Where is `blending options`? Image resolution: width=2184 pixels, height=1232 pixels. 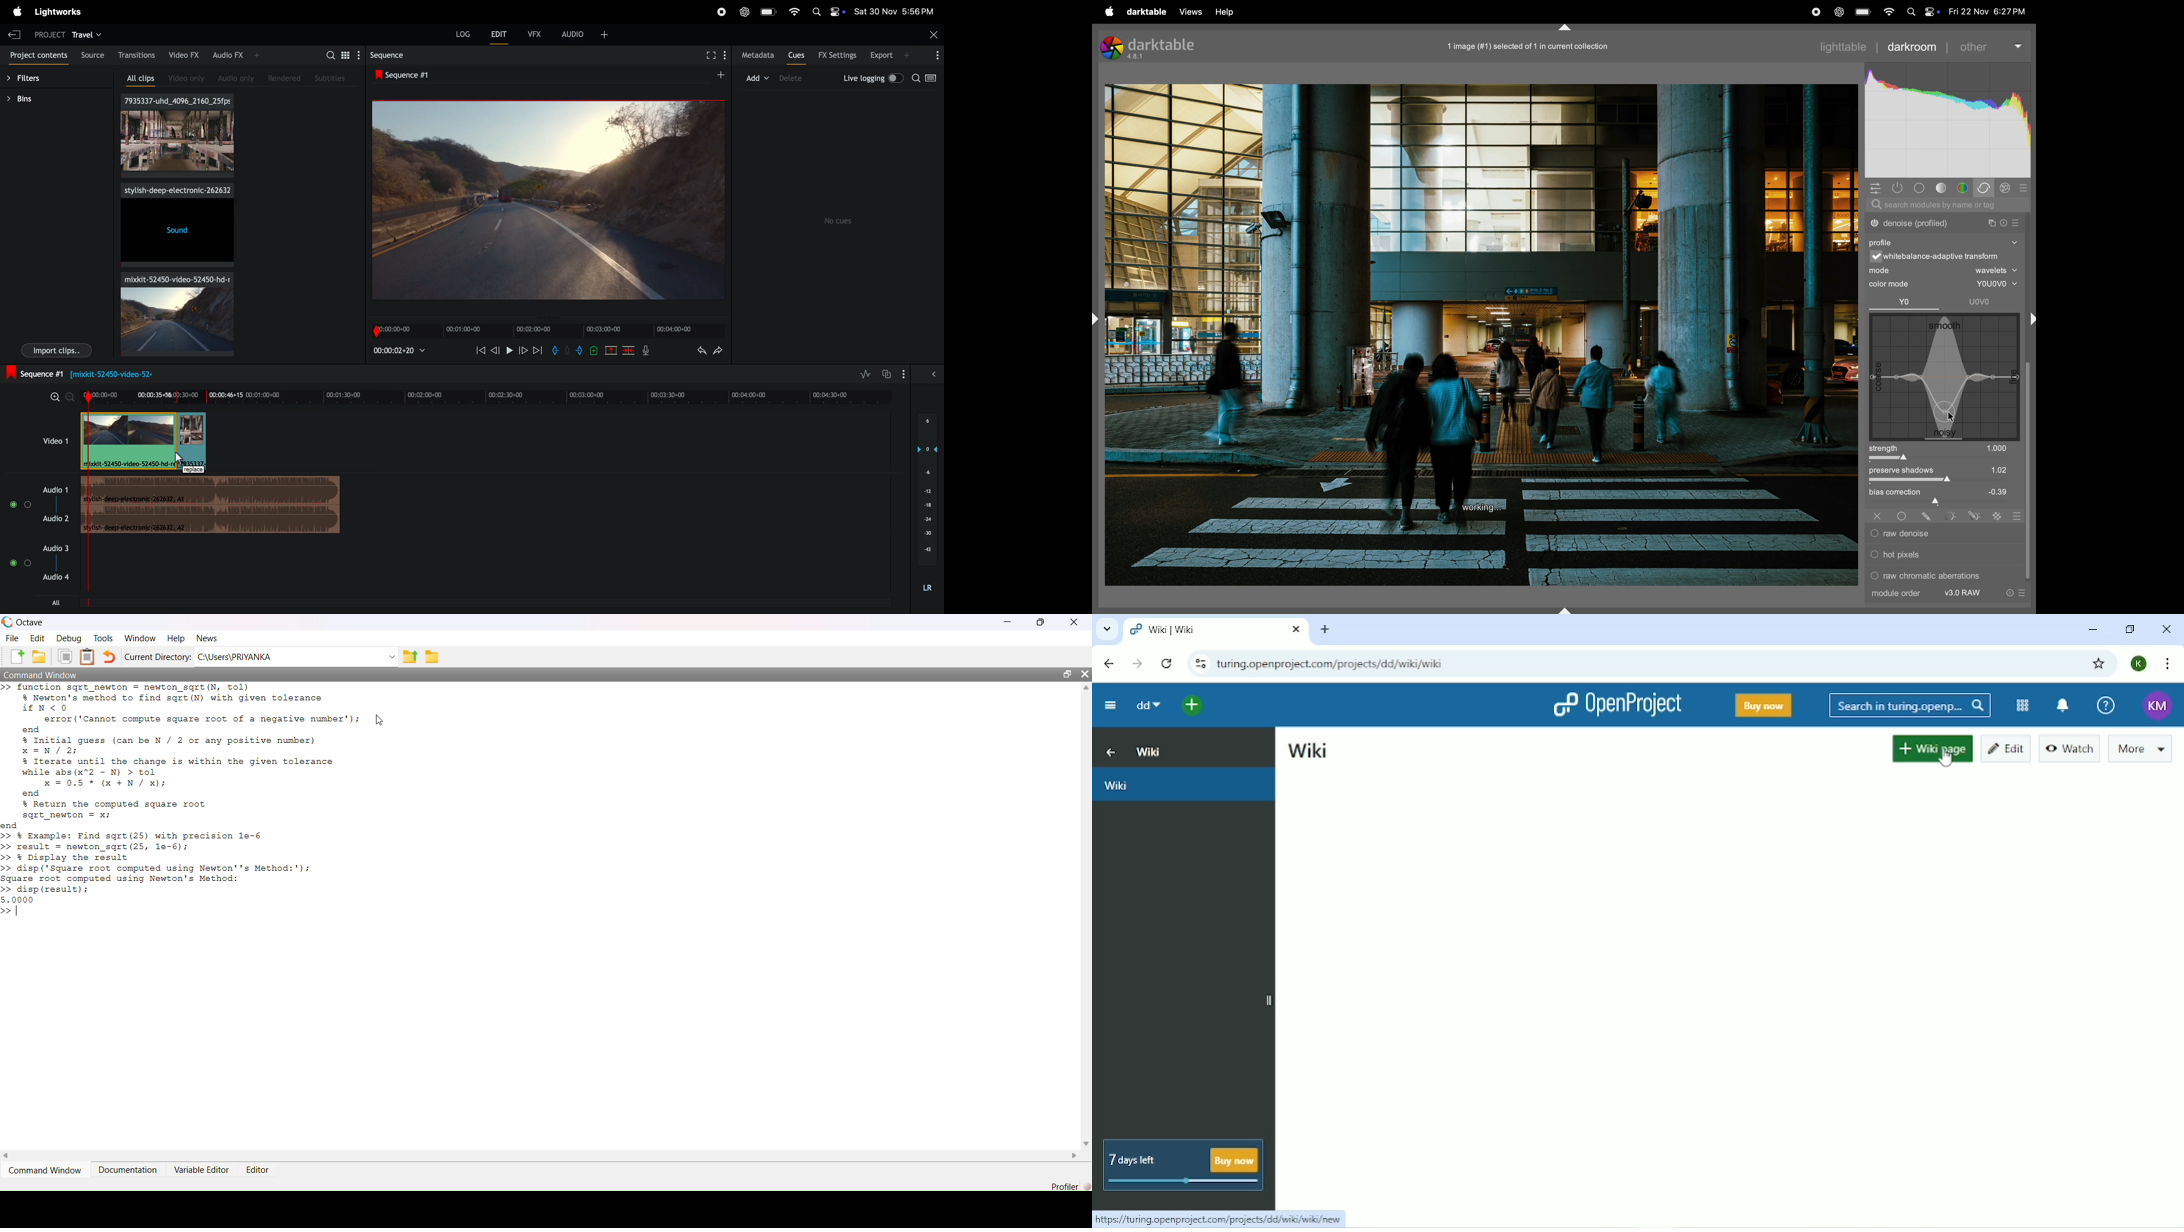 blending options is located at coordinates (2017, 516).